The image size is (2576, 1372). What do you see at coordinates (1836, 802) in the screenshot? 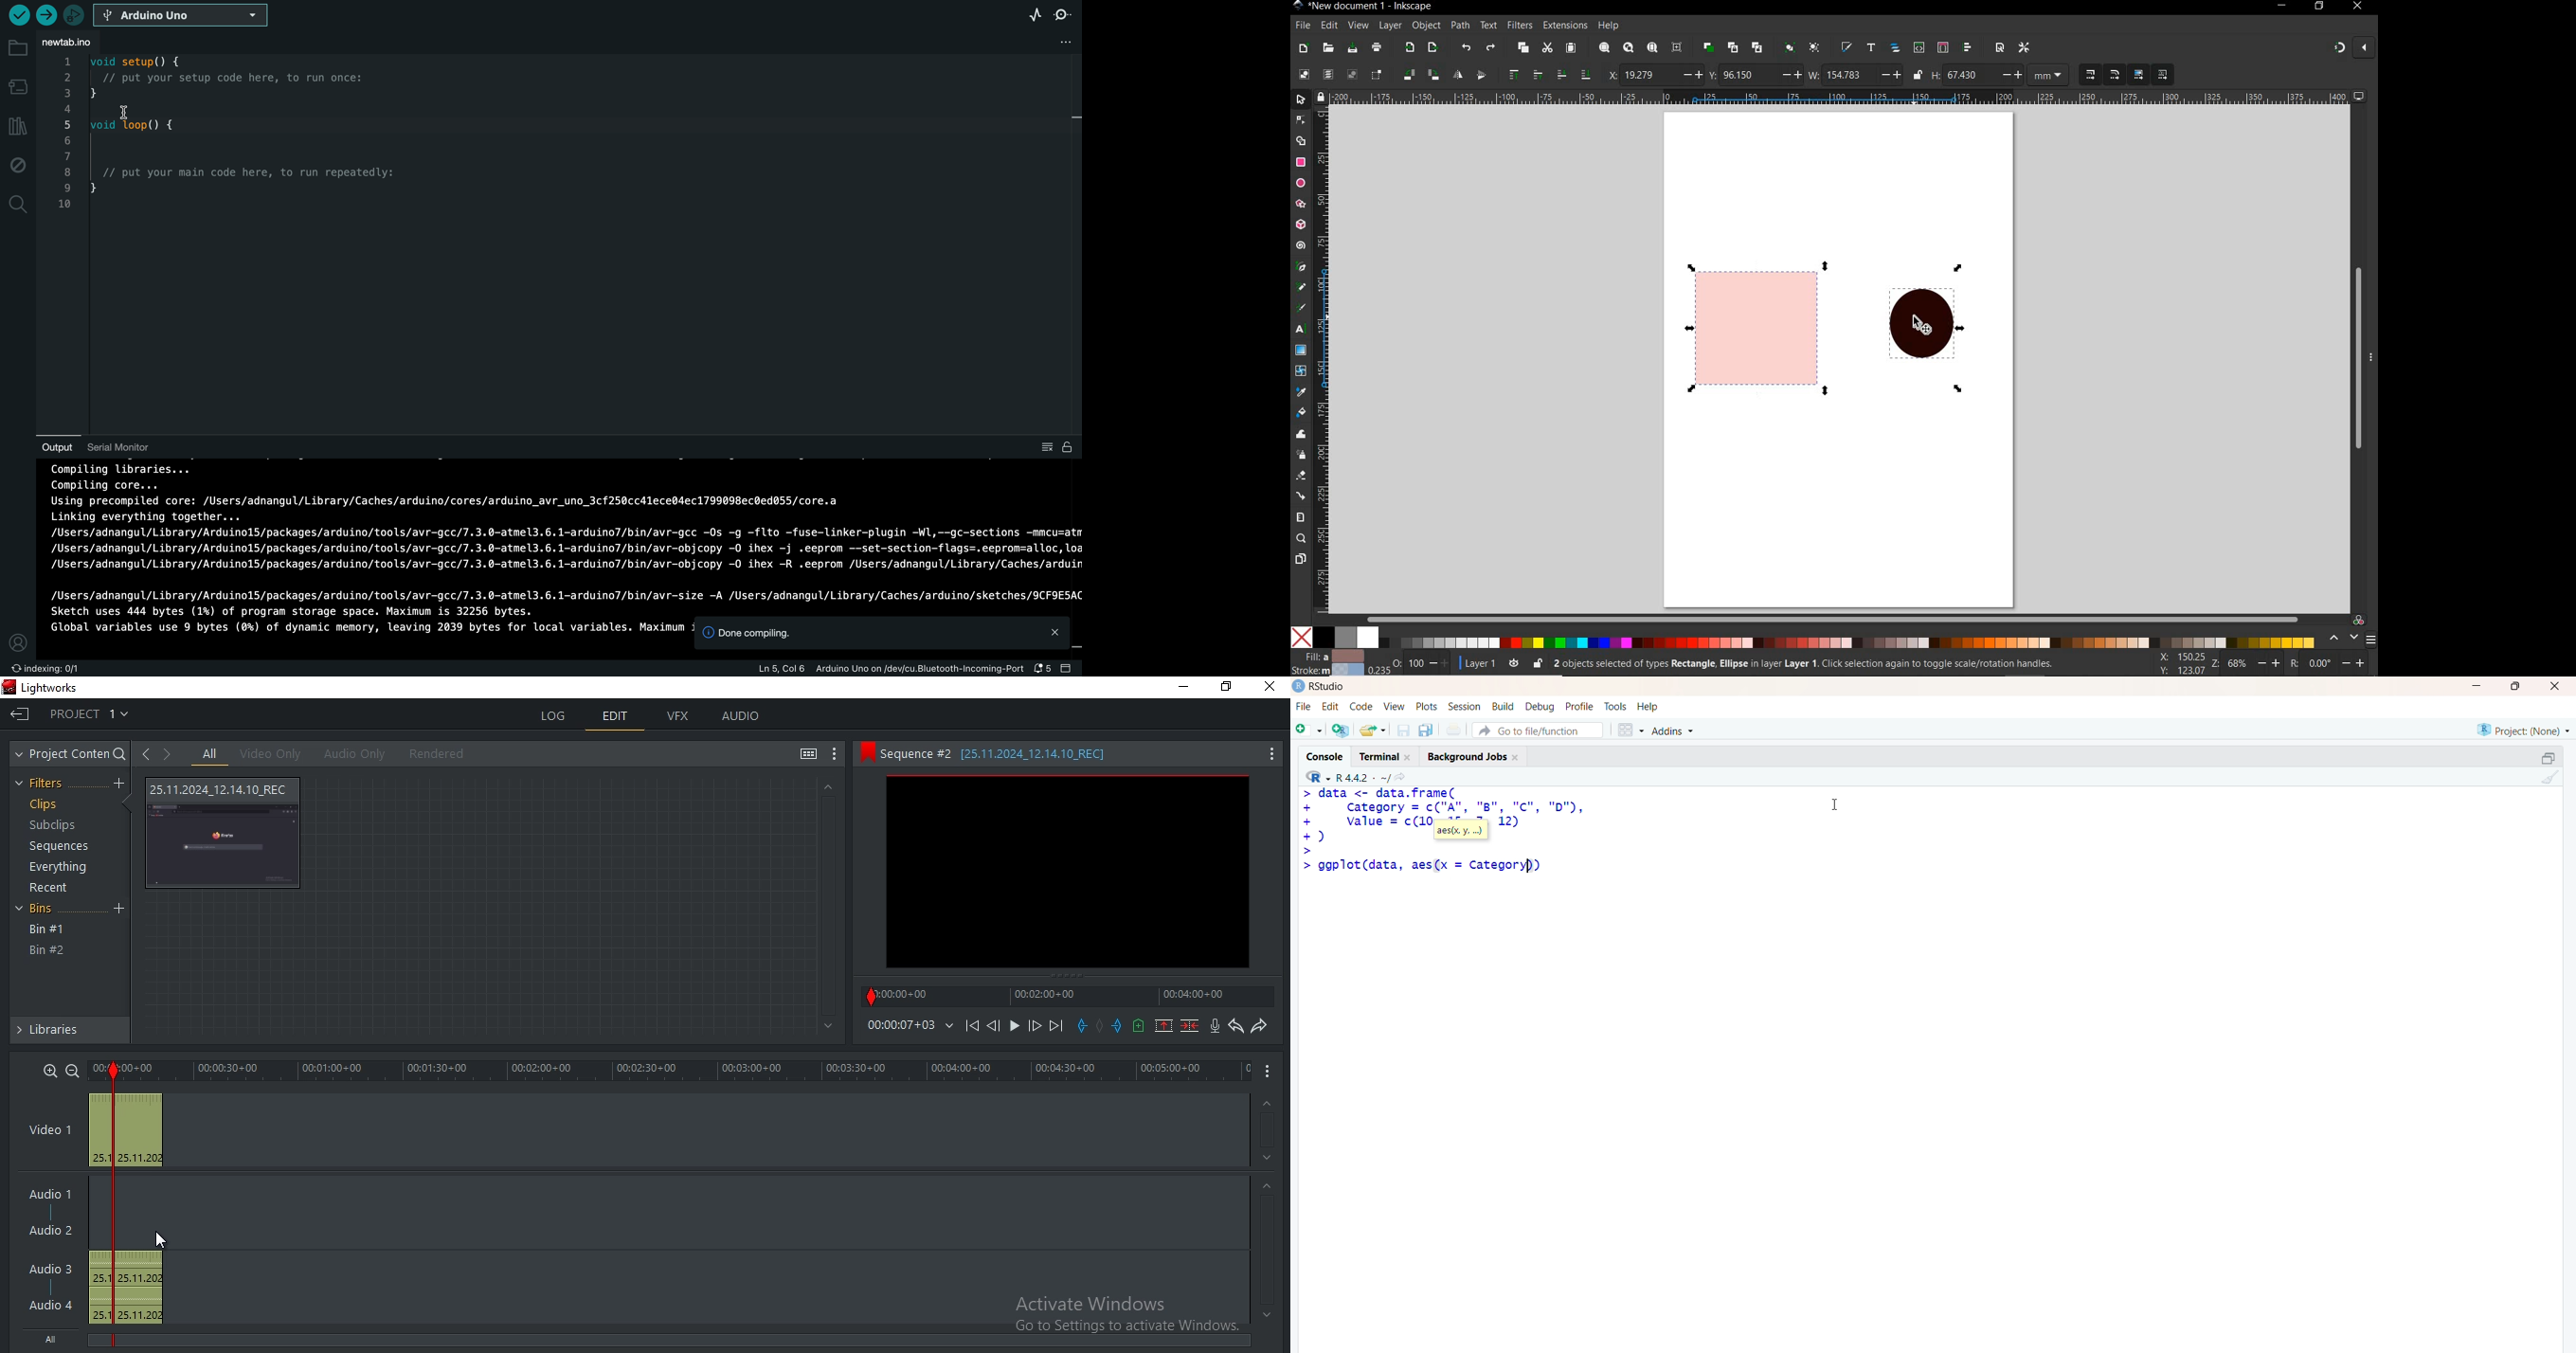
I see `Cursor` at bounding box center [1836, 802].